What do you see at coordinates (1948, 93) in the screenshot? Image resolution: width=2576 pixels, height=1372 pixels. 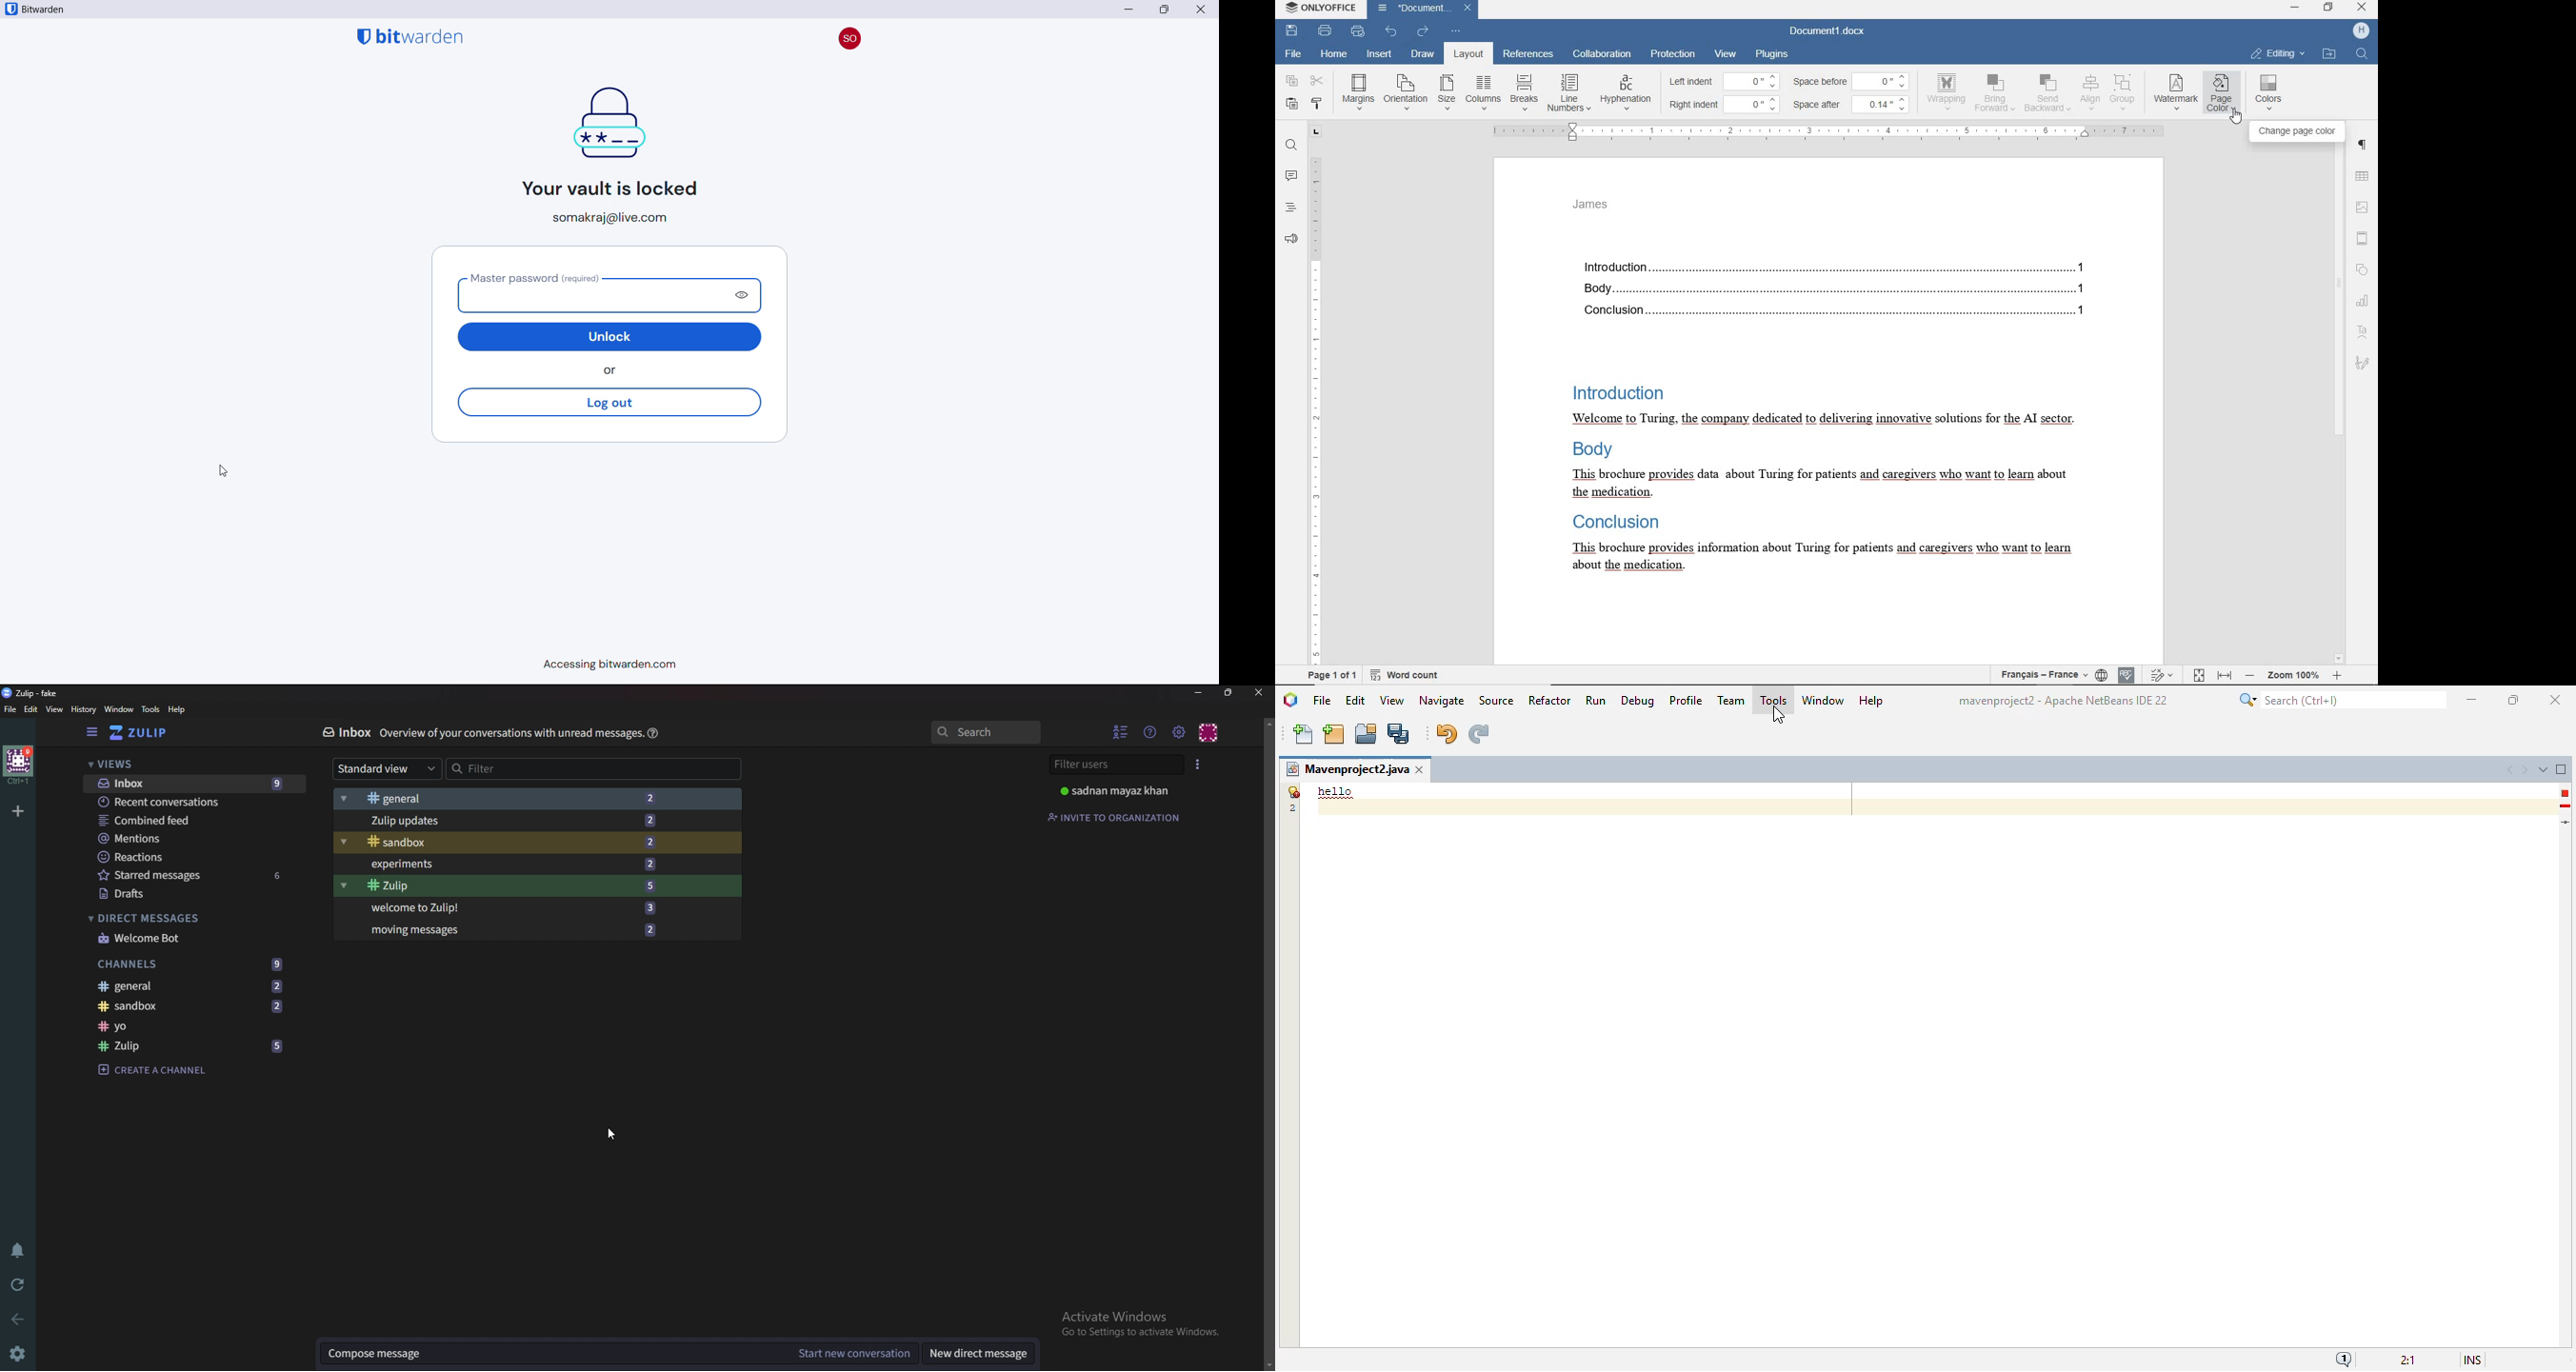 I see `wrapping` at bounding box center [1948, 93].